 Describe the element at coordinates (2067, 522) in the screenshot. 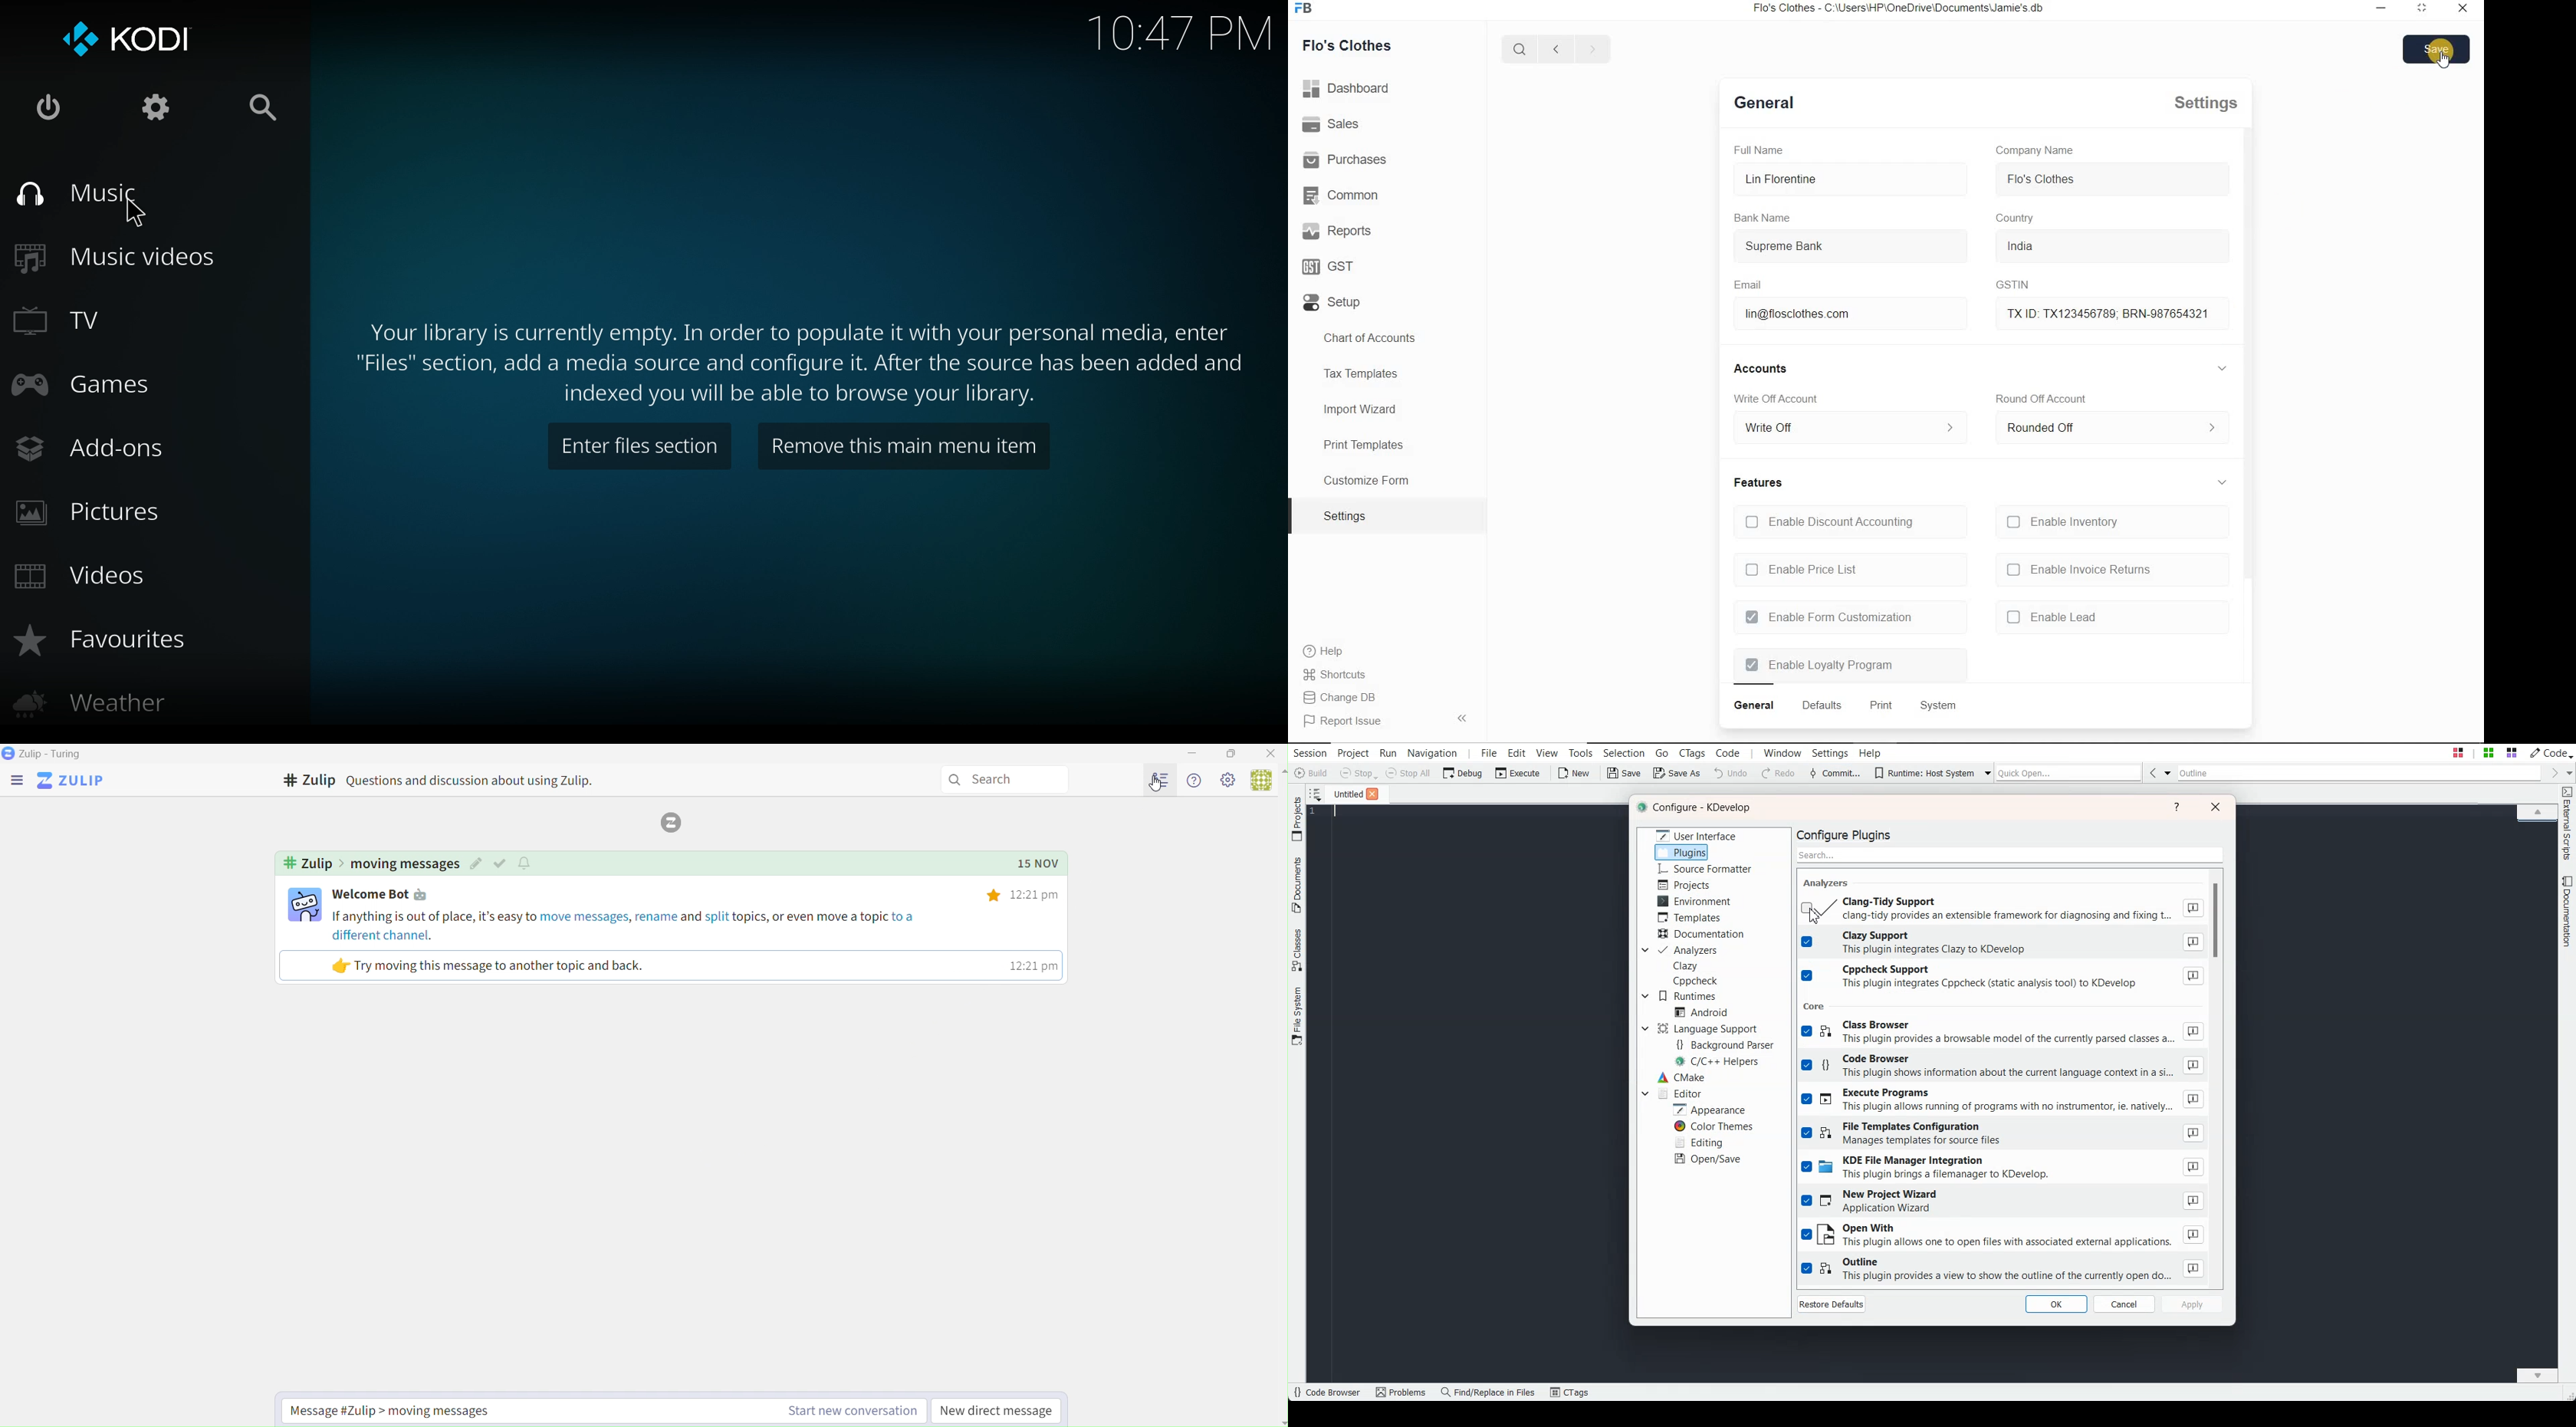

I see `Enable Inventory` at that location.